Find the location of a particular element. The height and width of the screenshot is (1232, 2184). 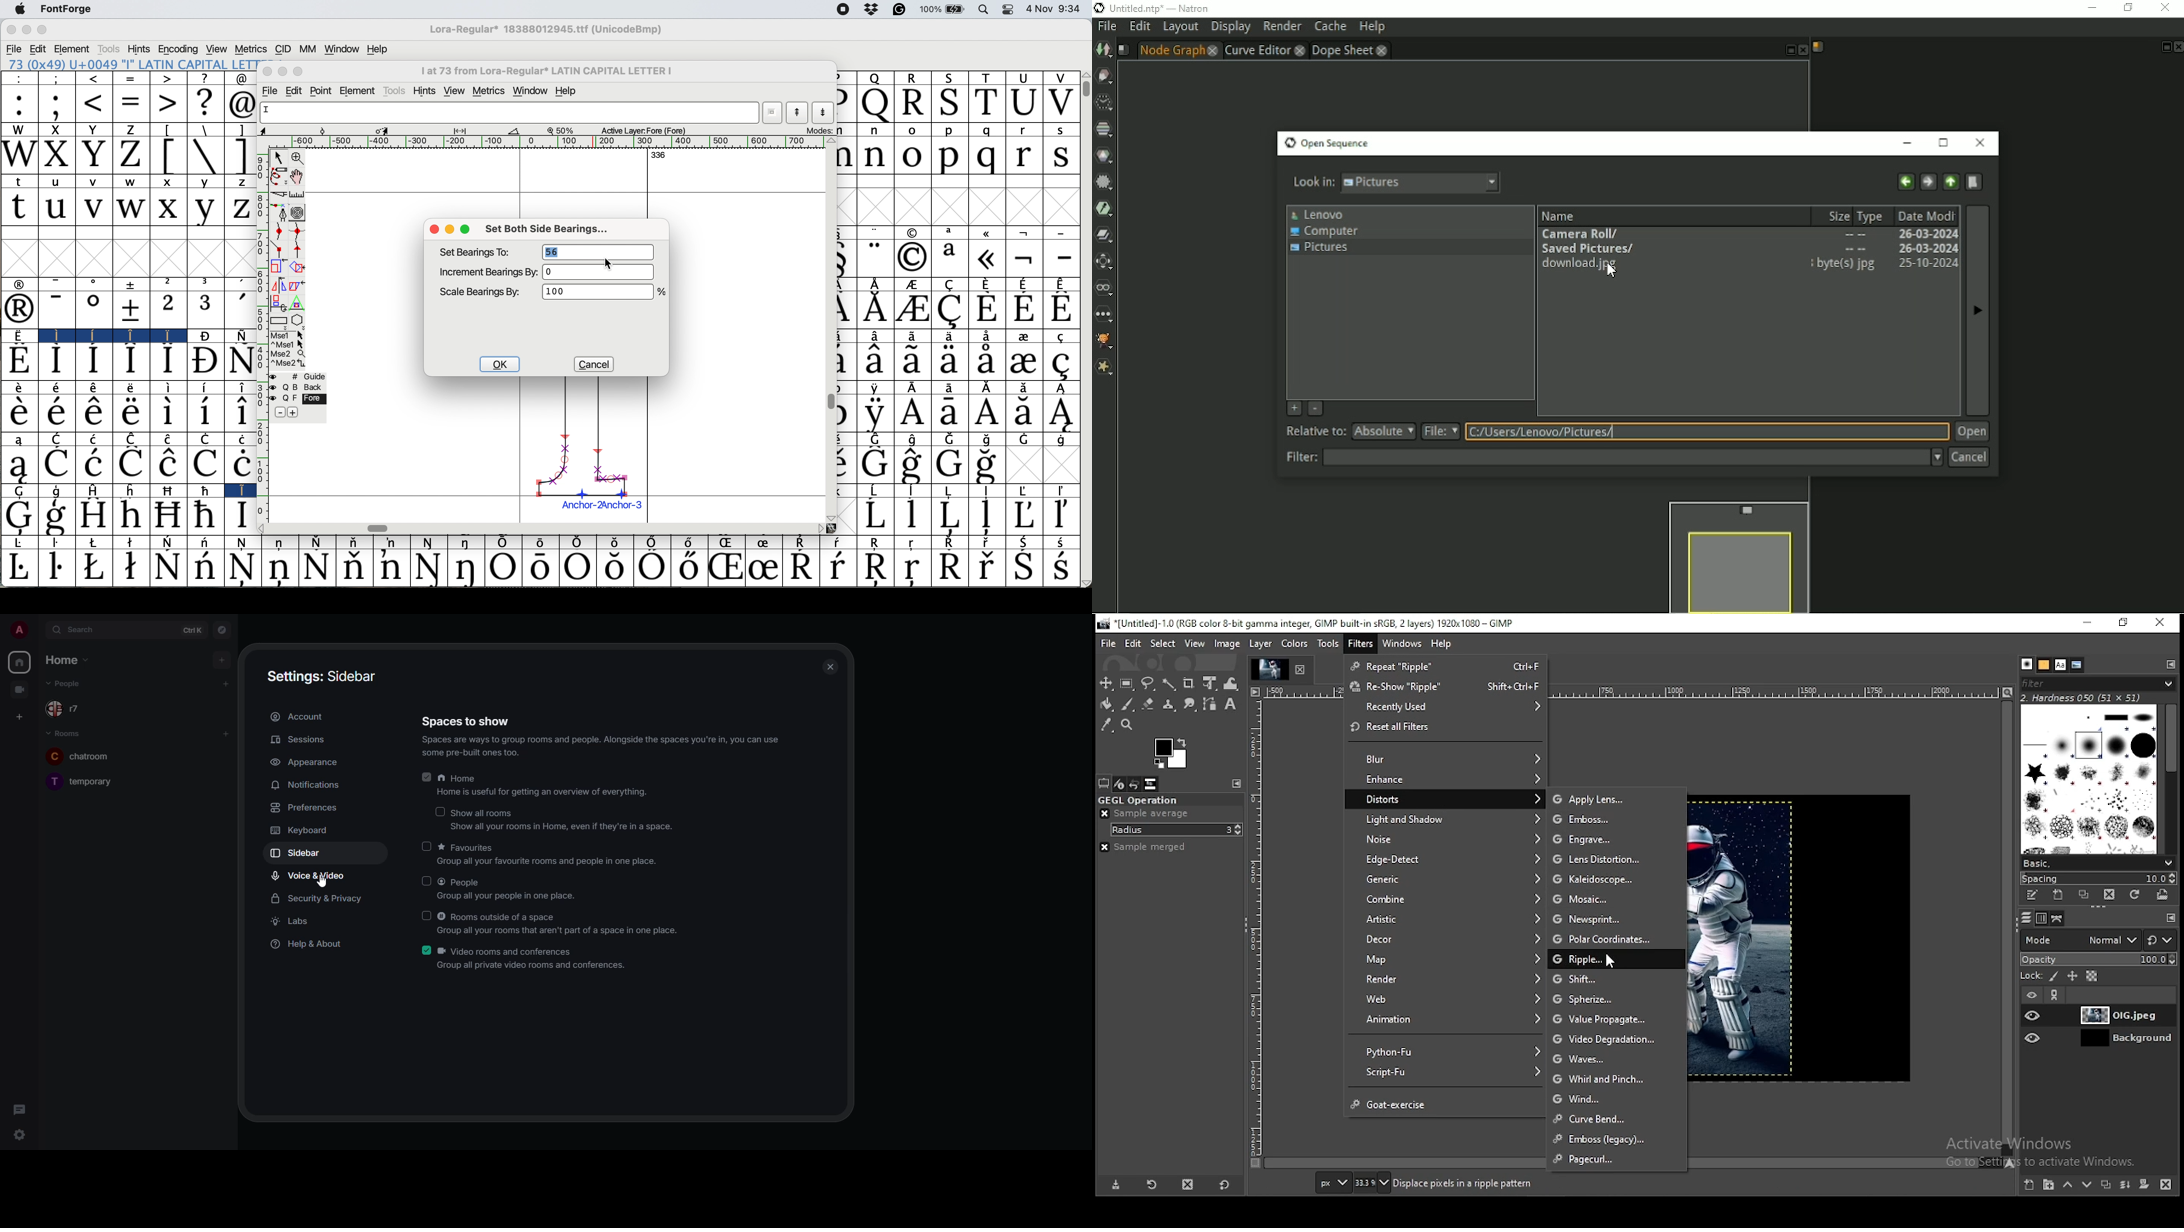

search is located at coordinates (87, 630).